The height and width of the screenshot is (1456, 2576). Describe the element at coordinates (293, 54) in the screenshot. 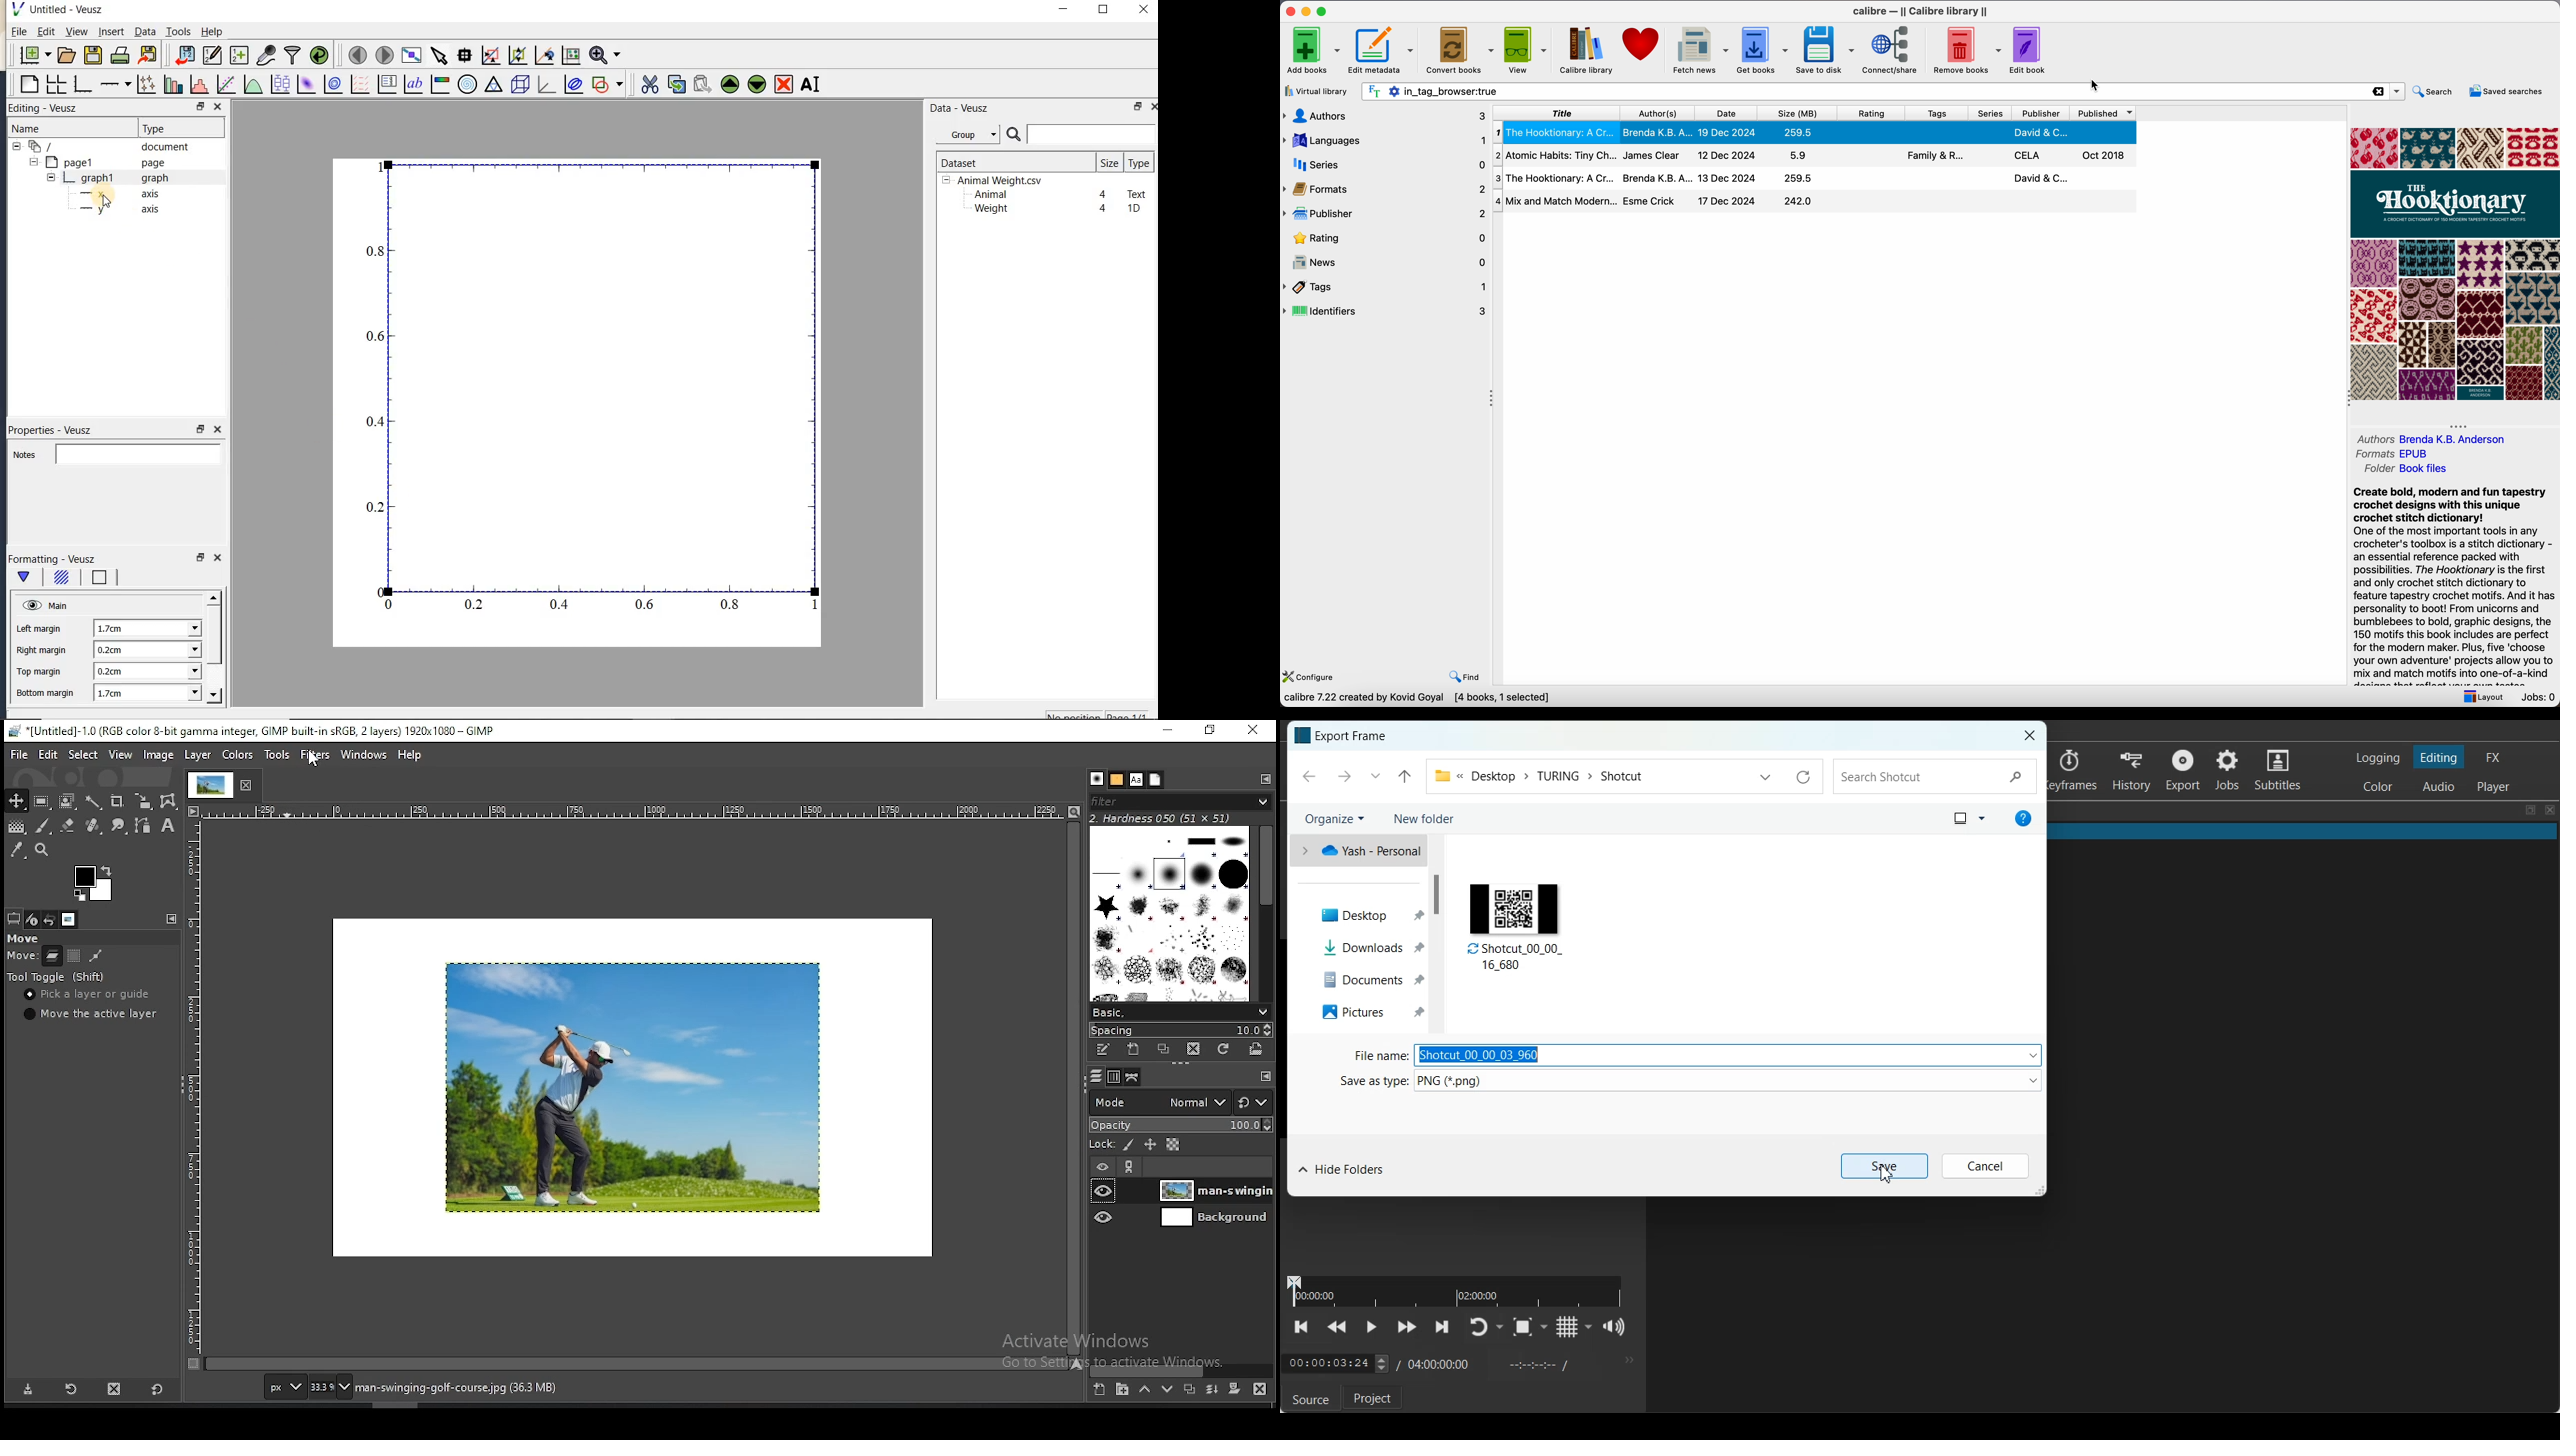

I see `filter data` at that location.